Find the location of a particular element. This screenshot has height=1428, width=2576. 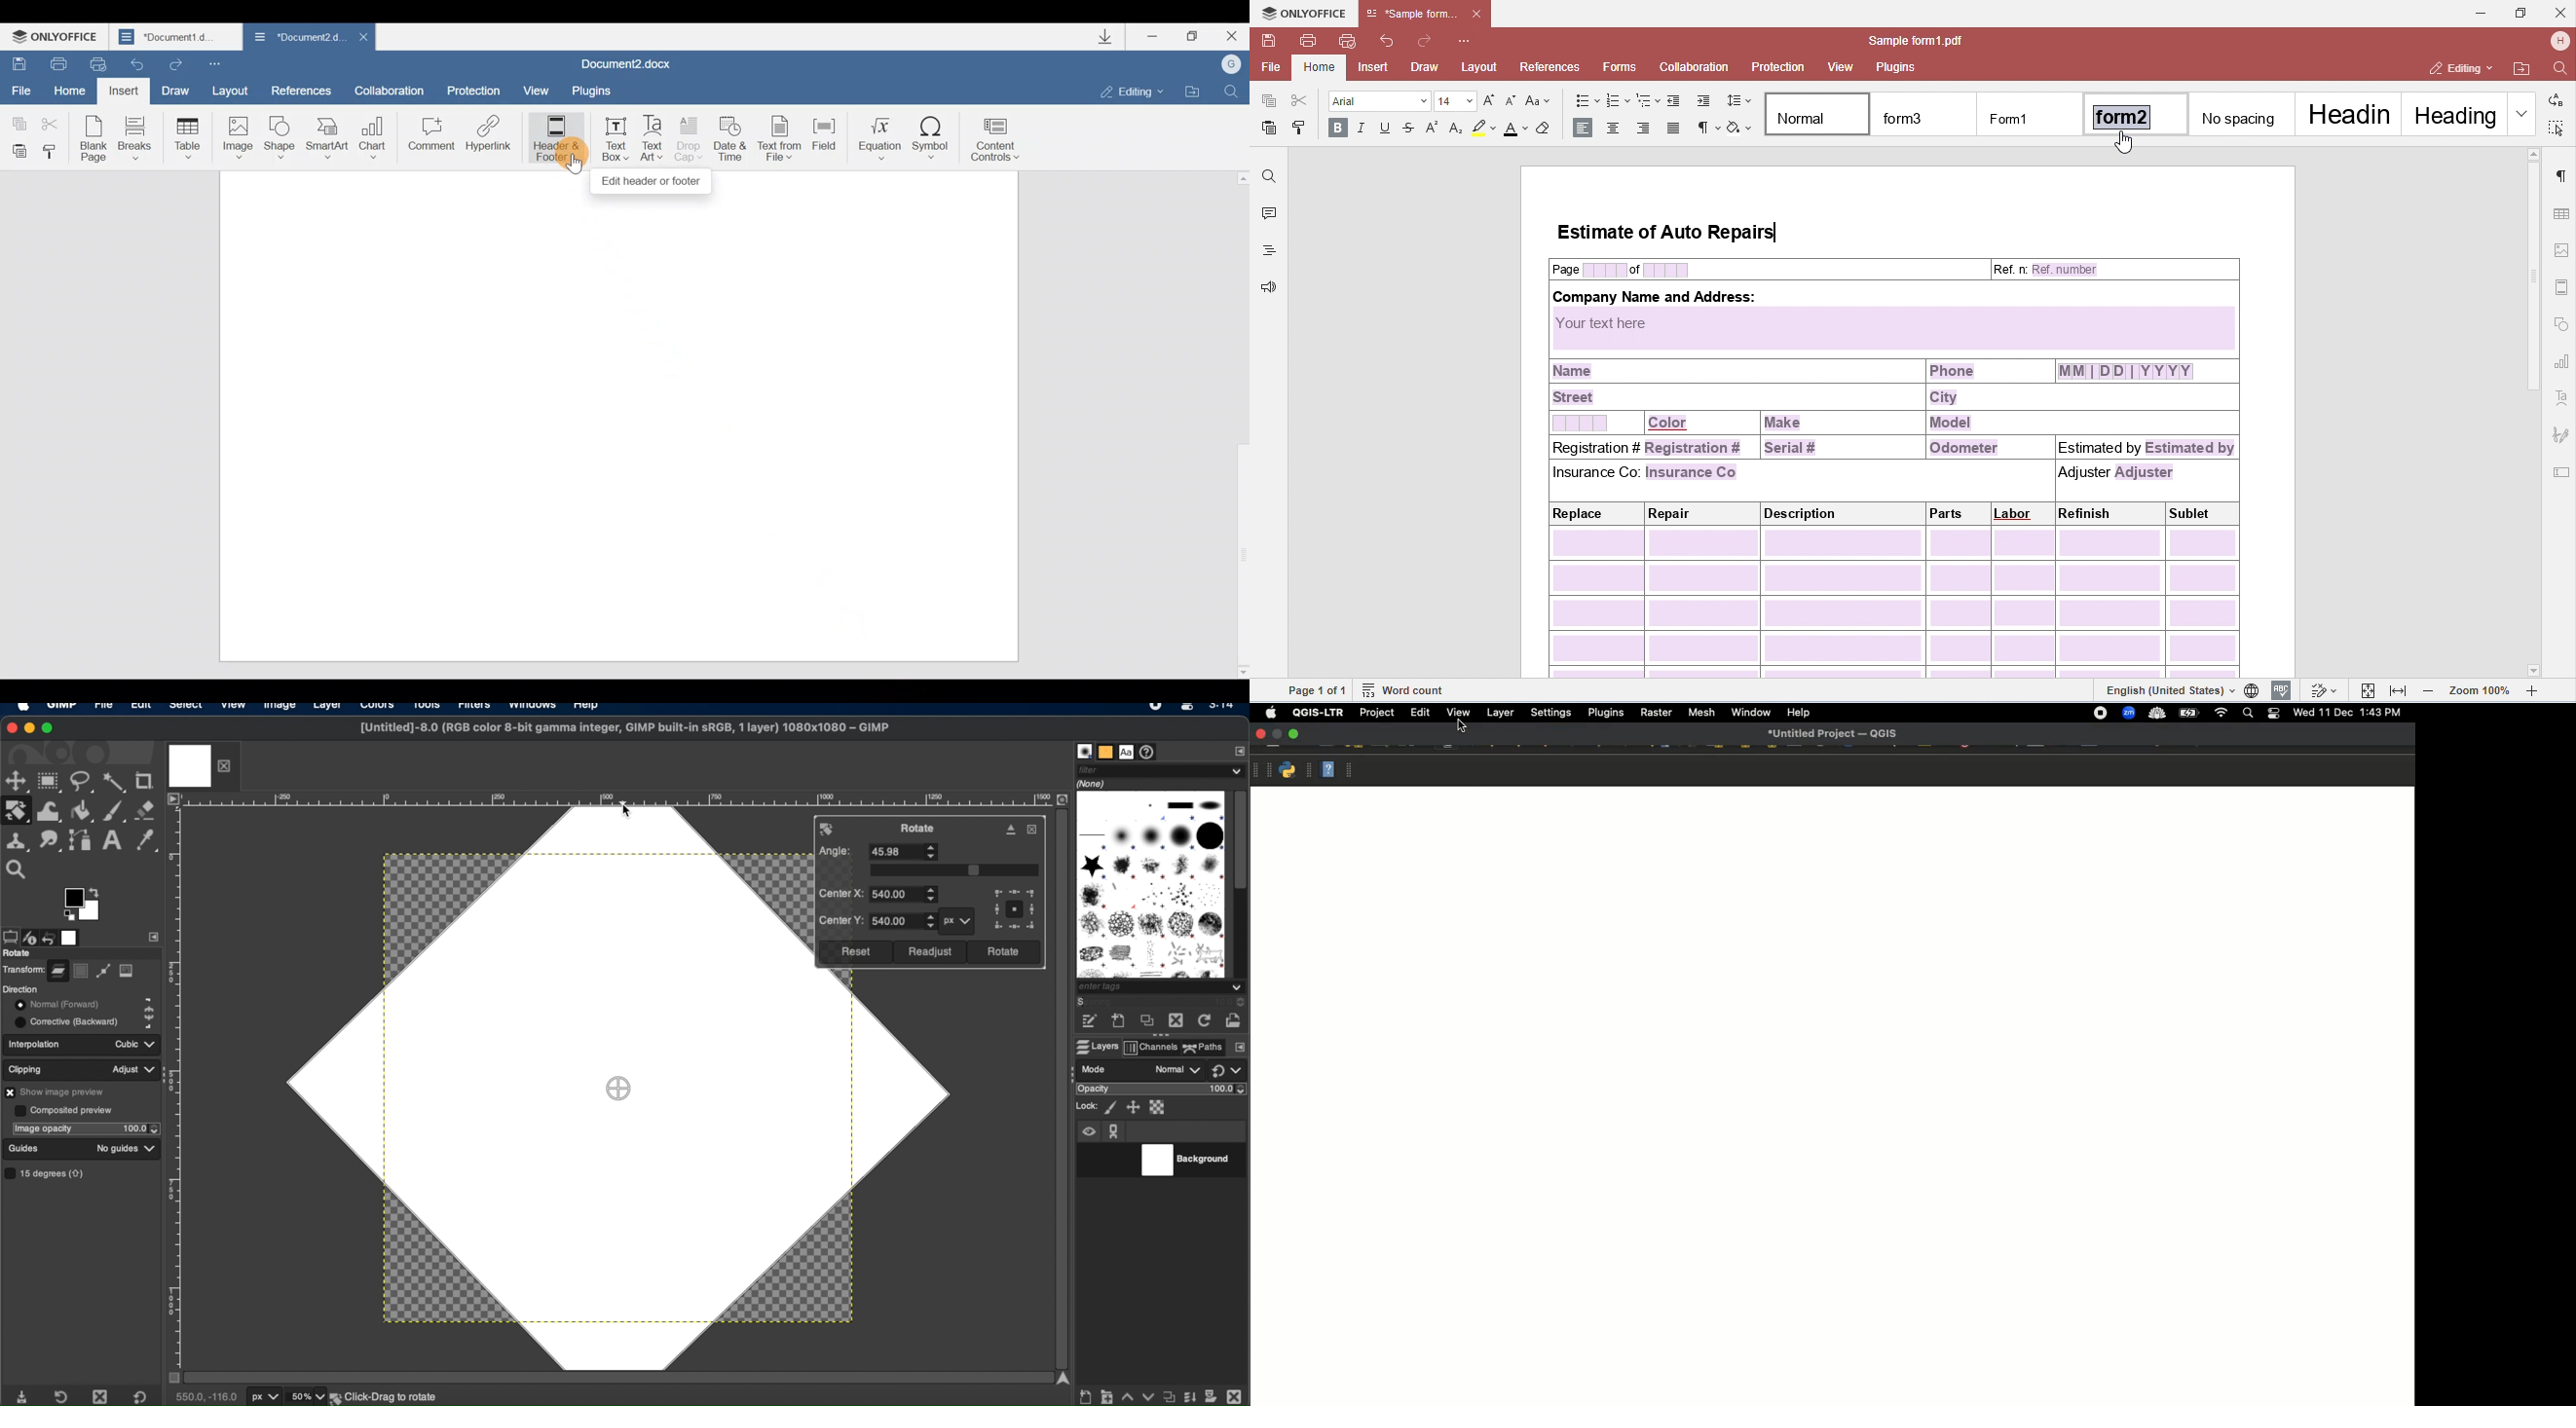

Image is located at coordinates (238, 137).